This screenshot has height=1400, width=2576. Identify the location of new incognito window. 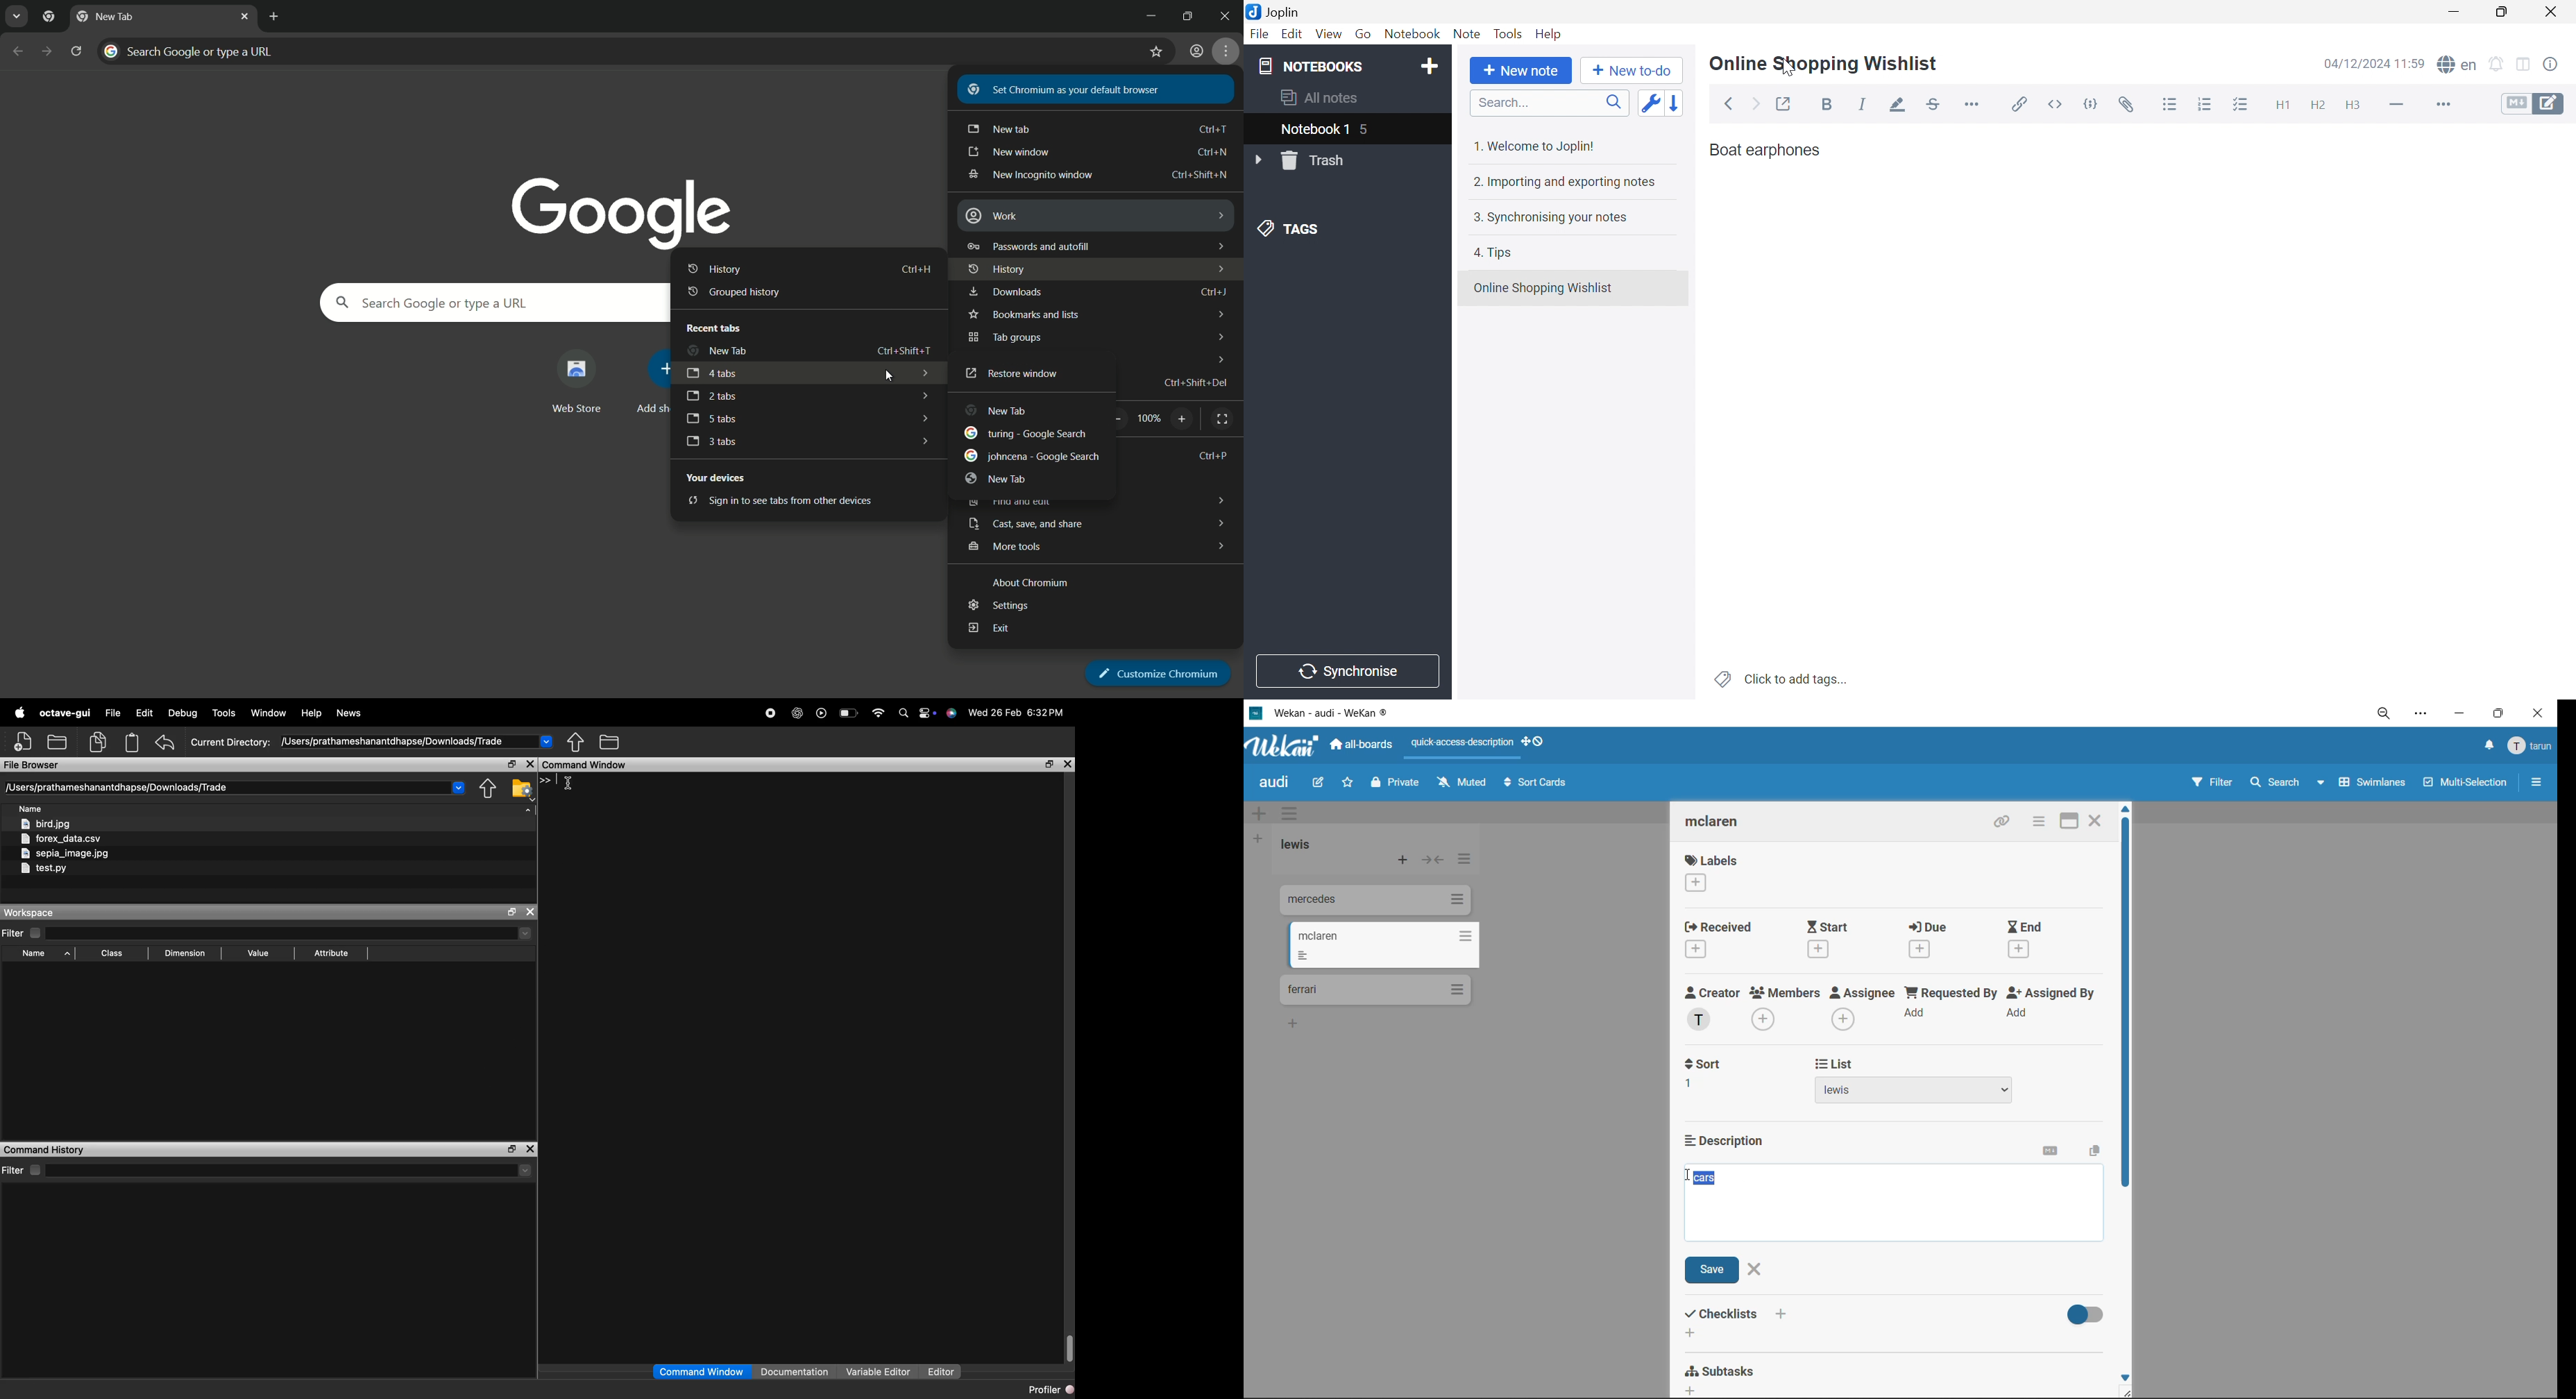
(1029, 176).